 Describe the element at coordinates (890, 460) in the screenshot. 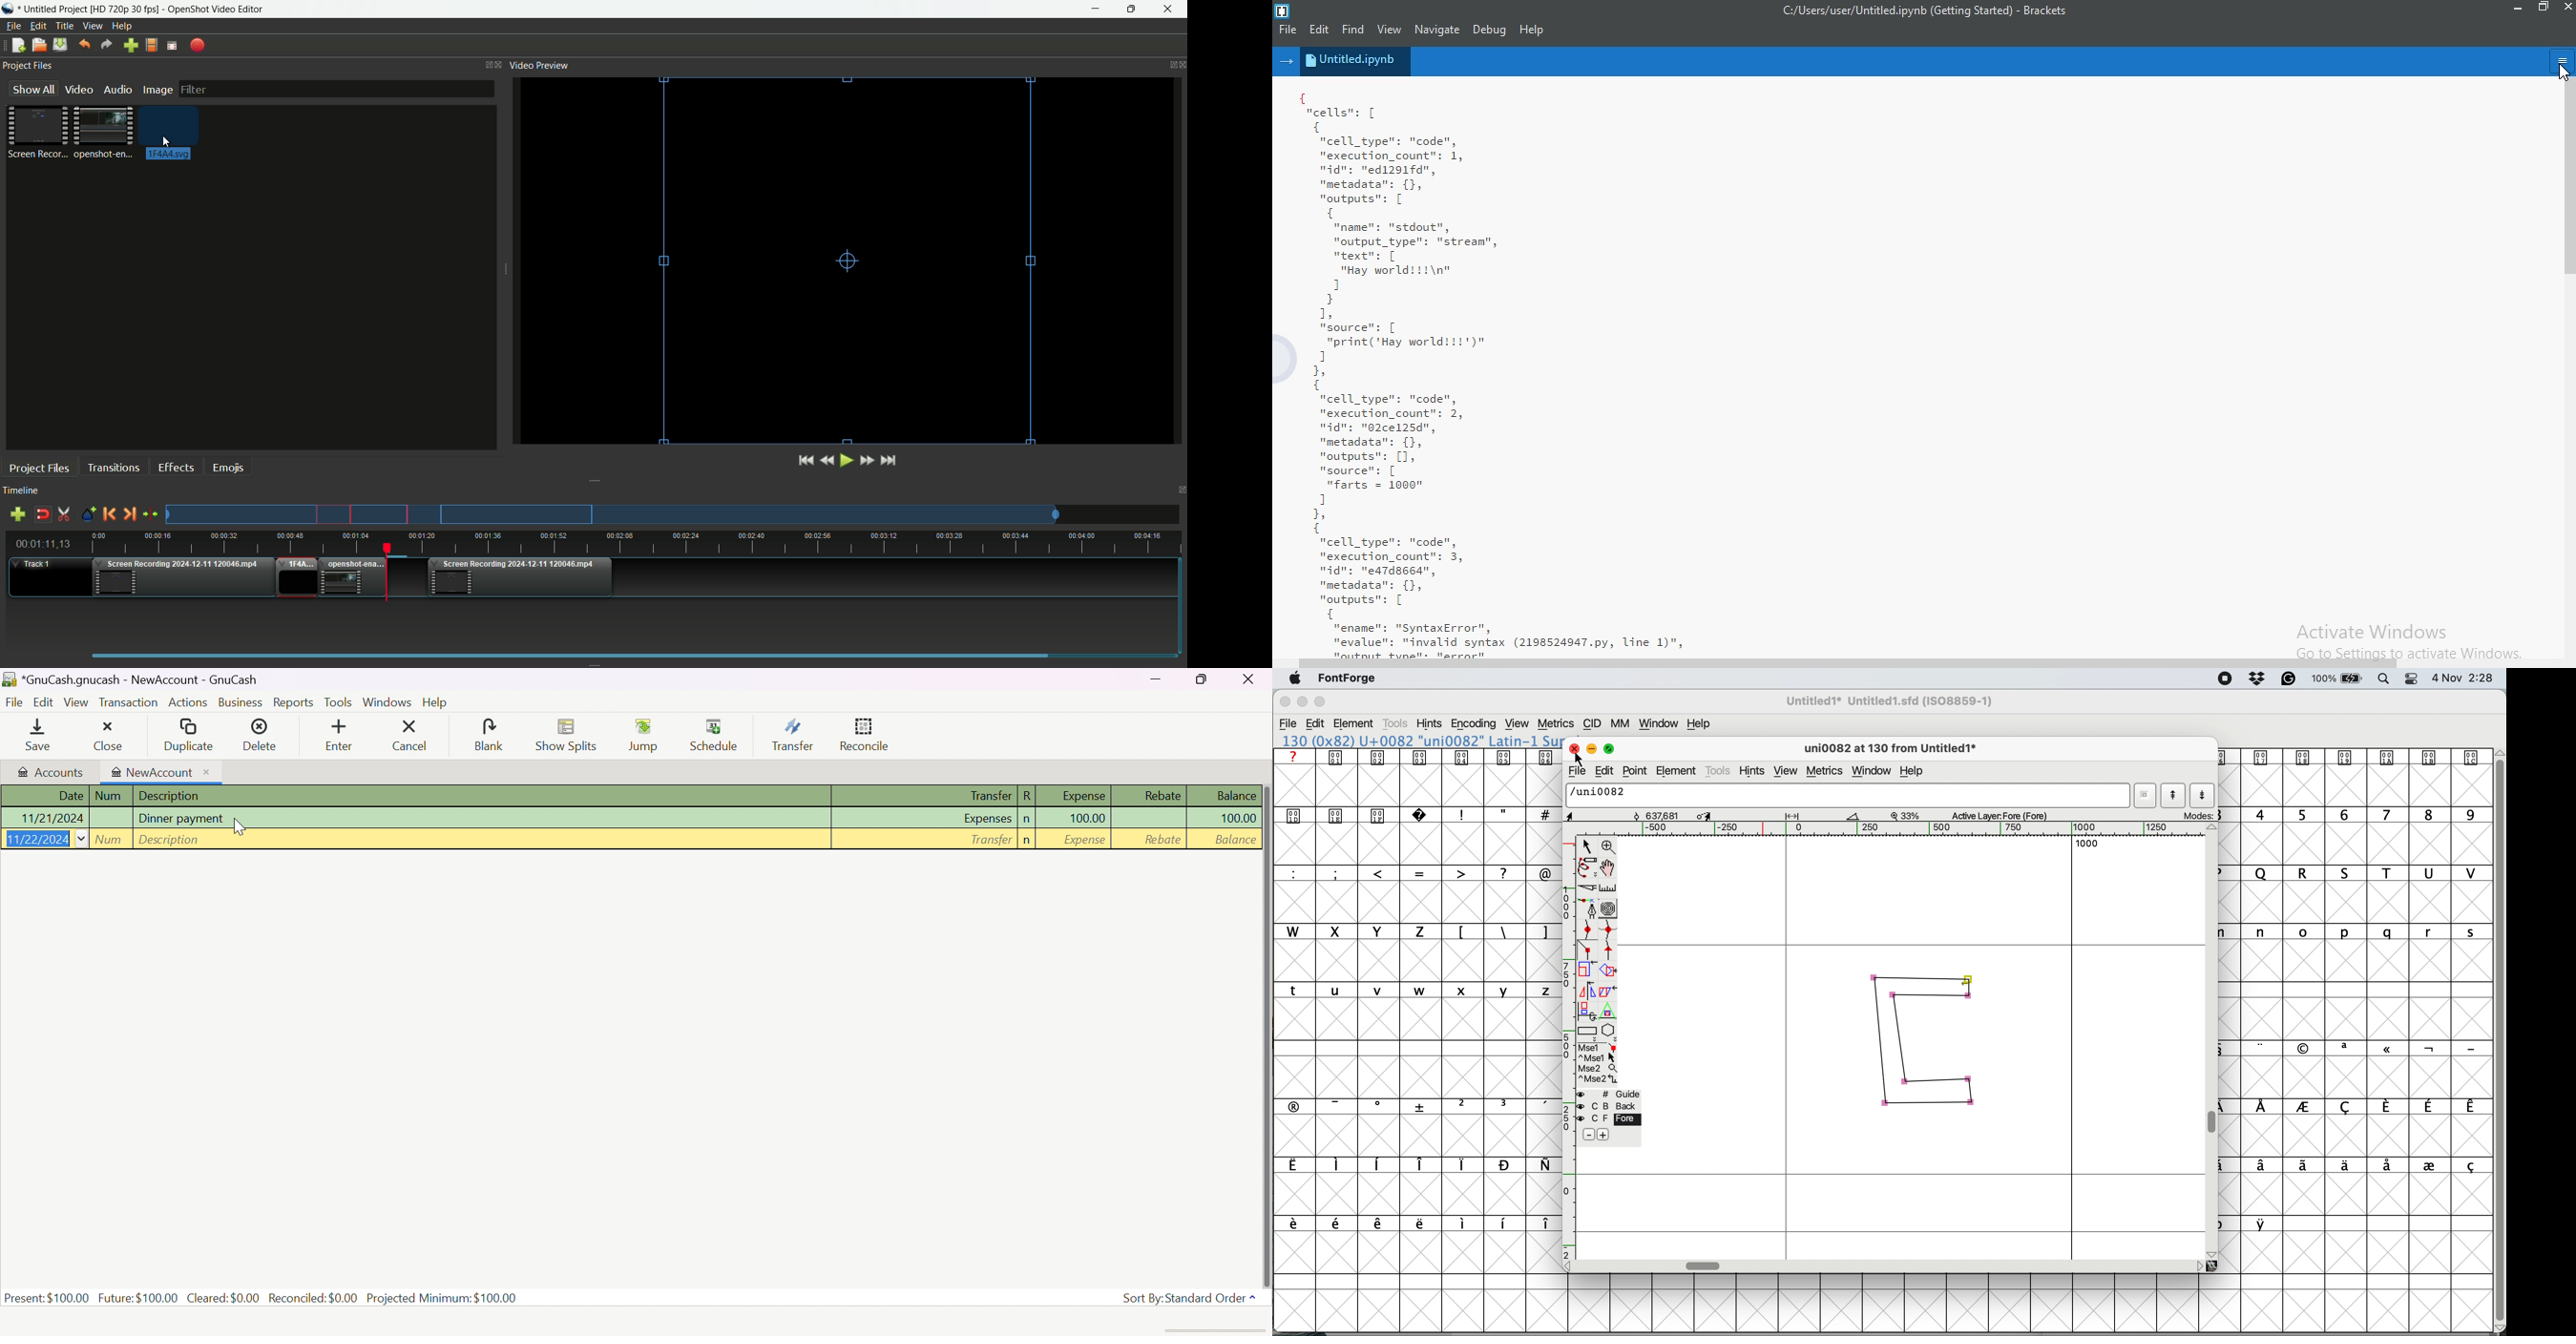

I see `Jump to end` at that location.